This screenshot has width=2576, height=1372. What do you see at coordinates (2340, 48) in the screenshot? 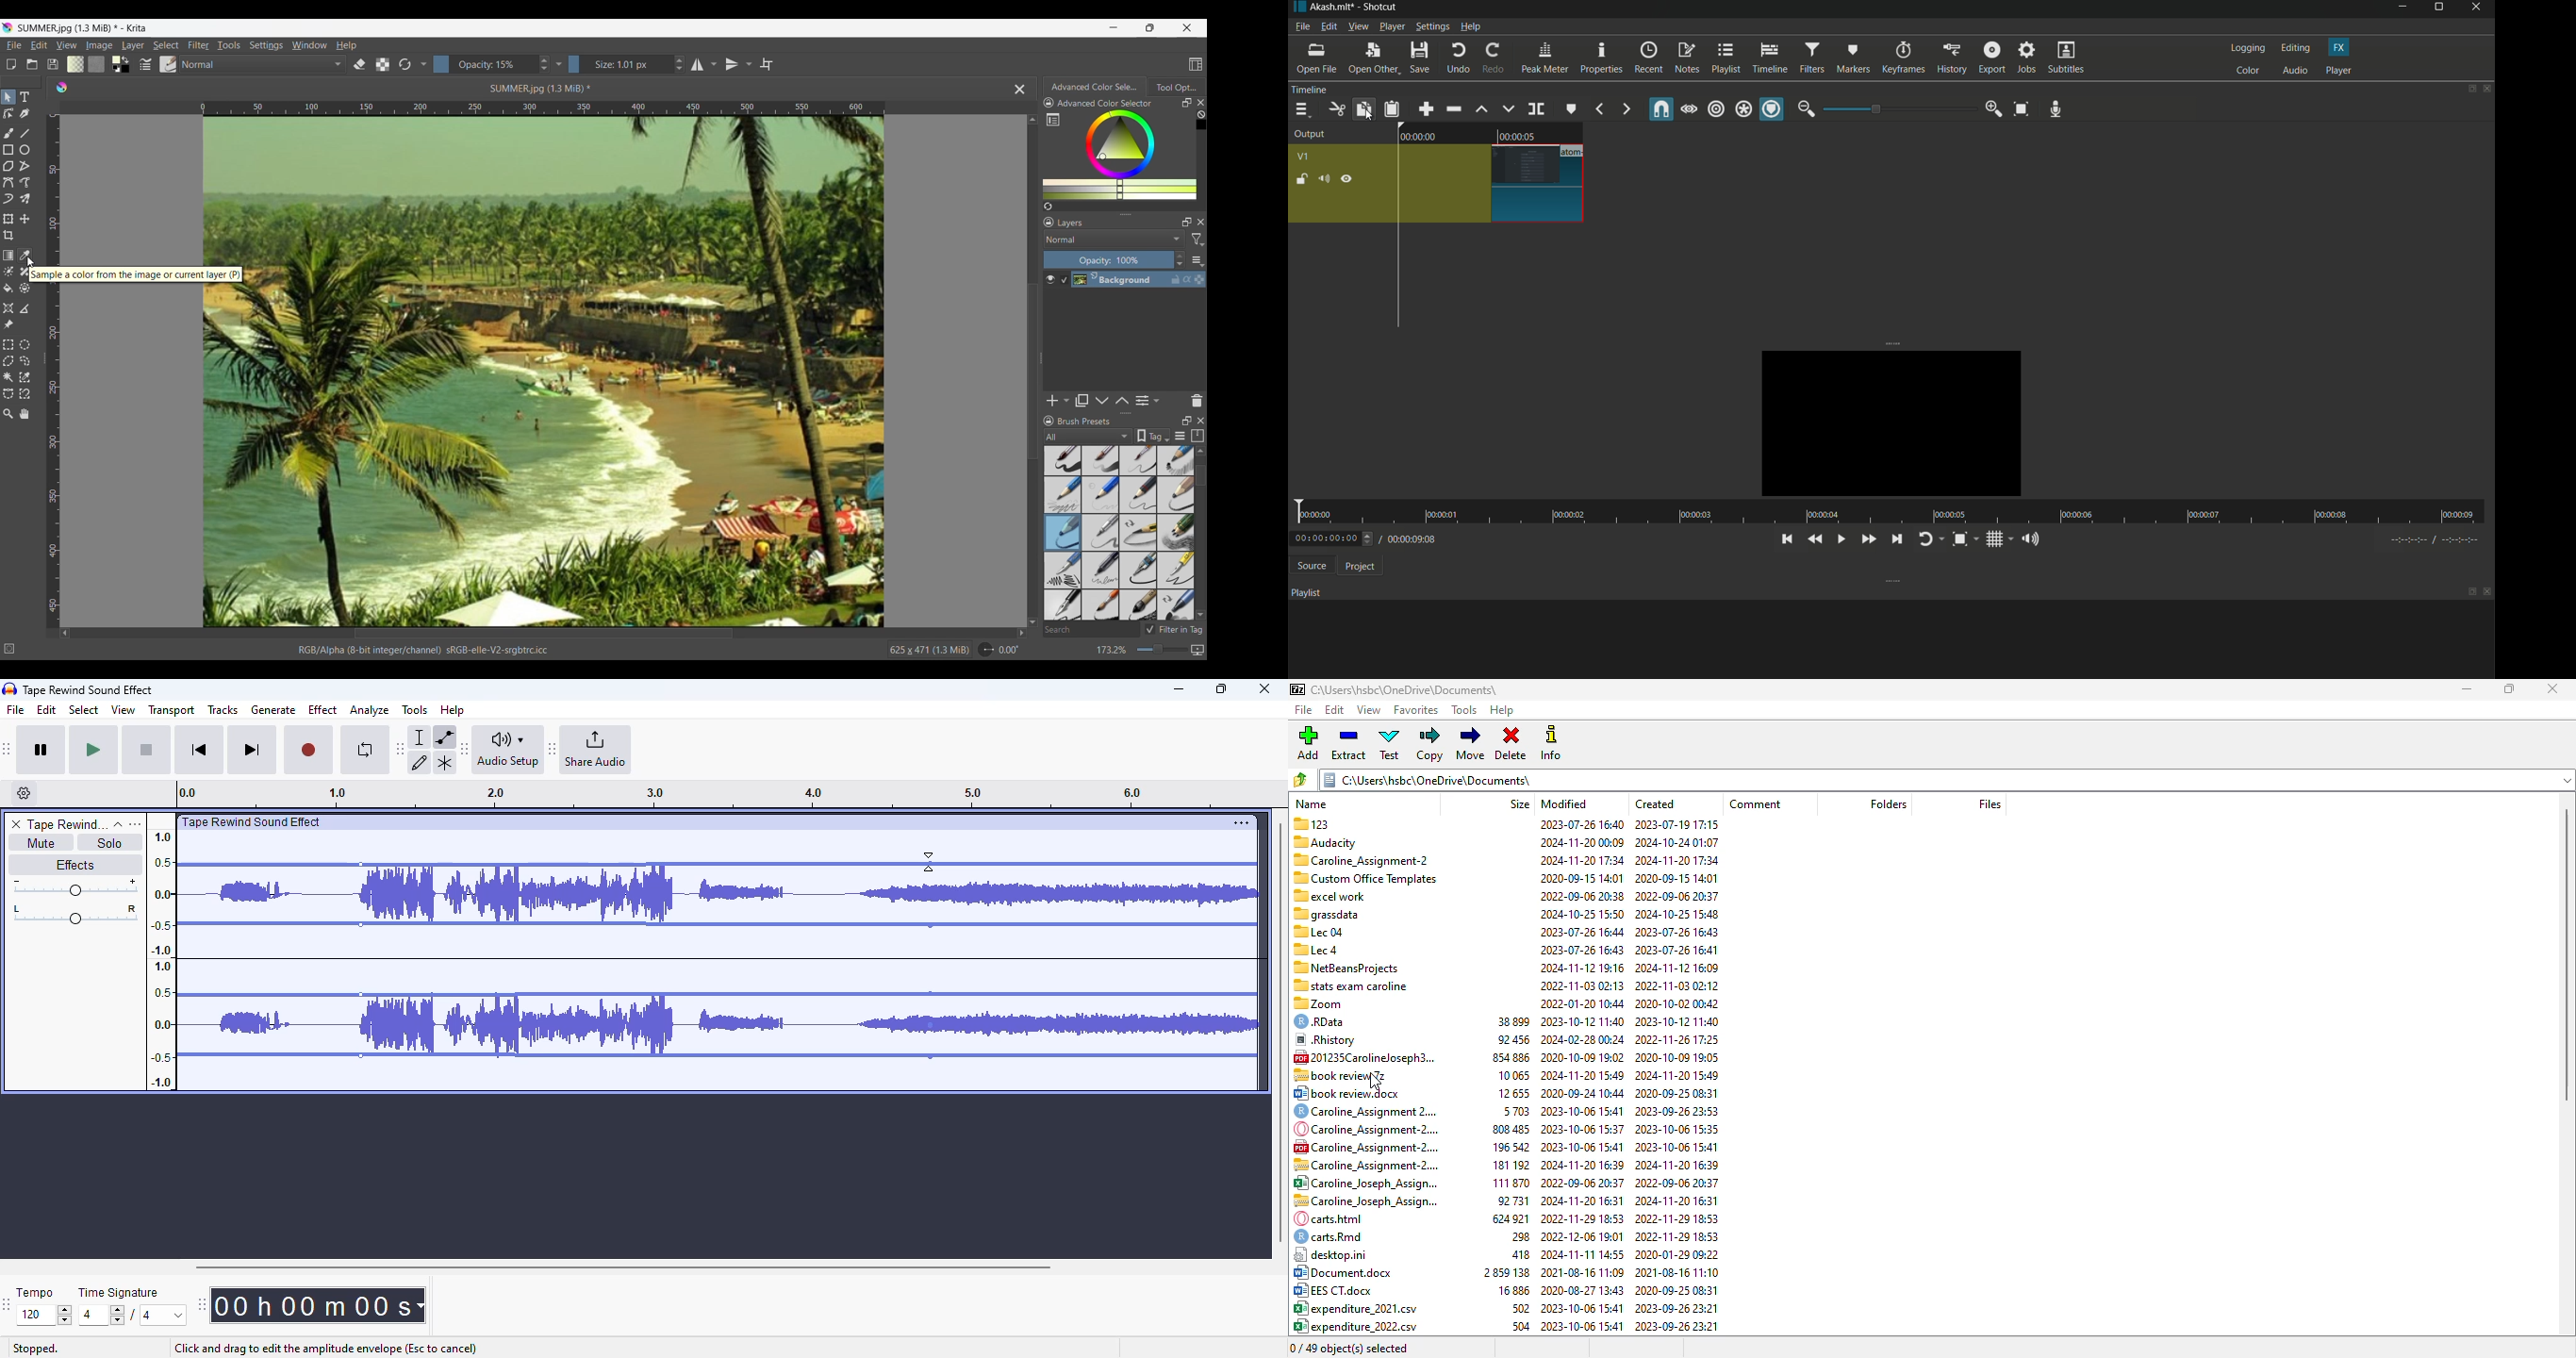
I see `fx` at bounding box center [2340, 48].